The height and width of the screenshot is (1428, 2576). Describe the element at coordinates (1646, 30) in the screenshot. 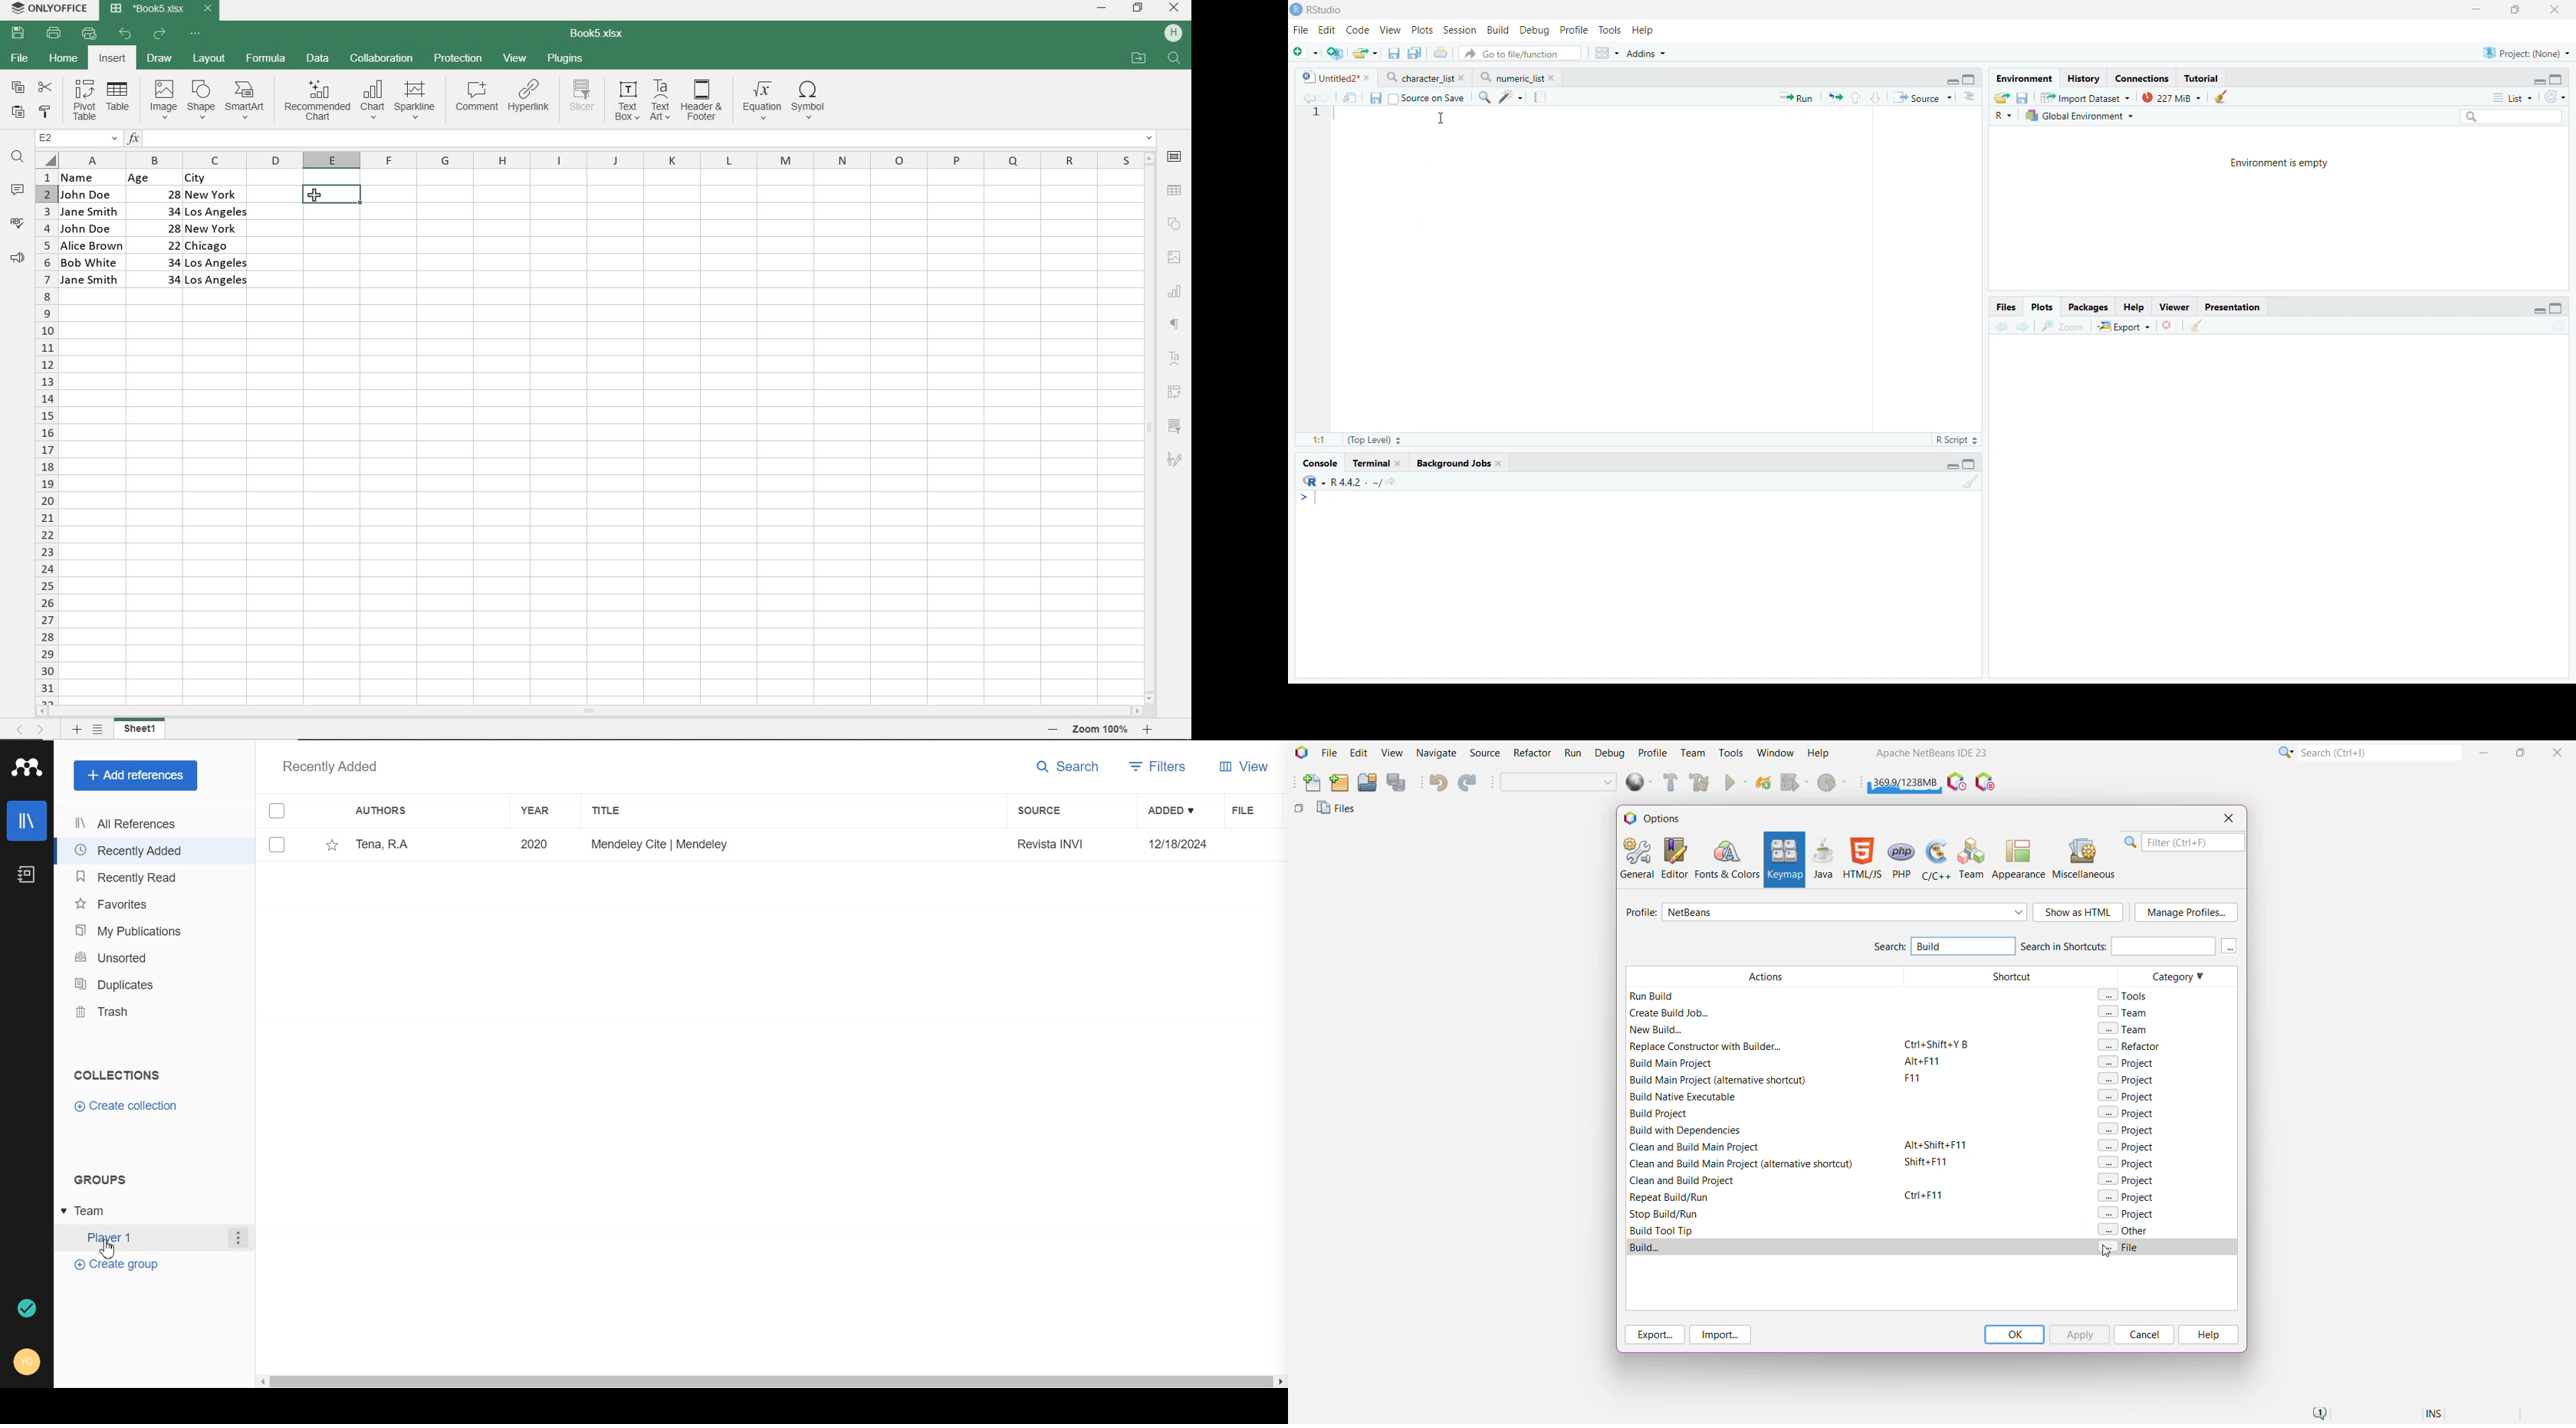

I see `Help` at that location.